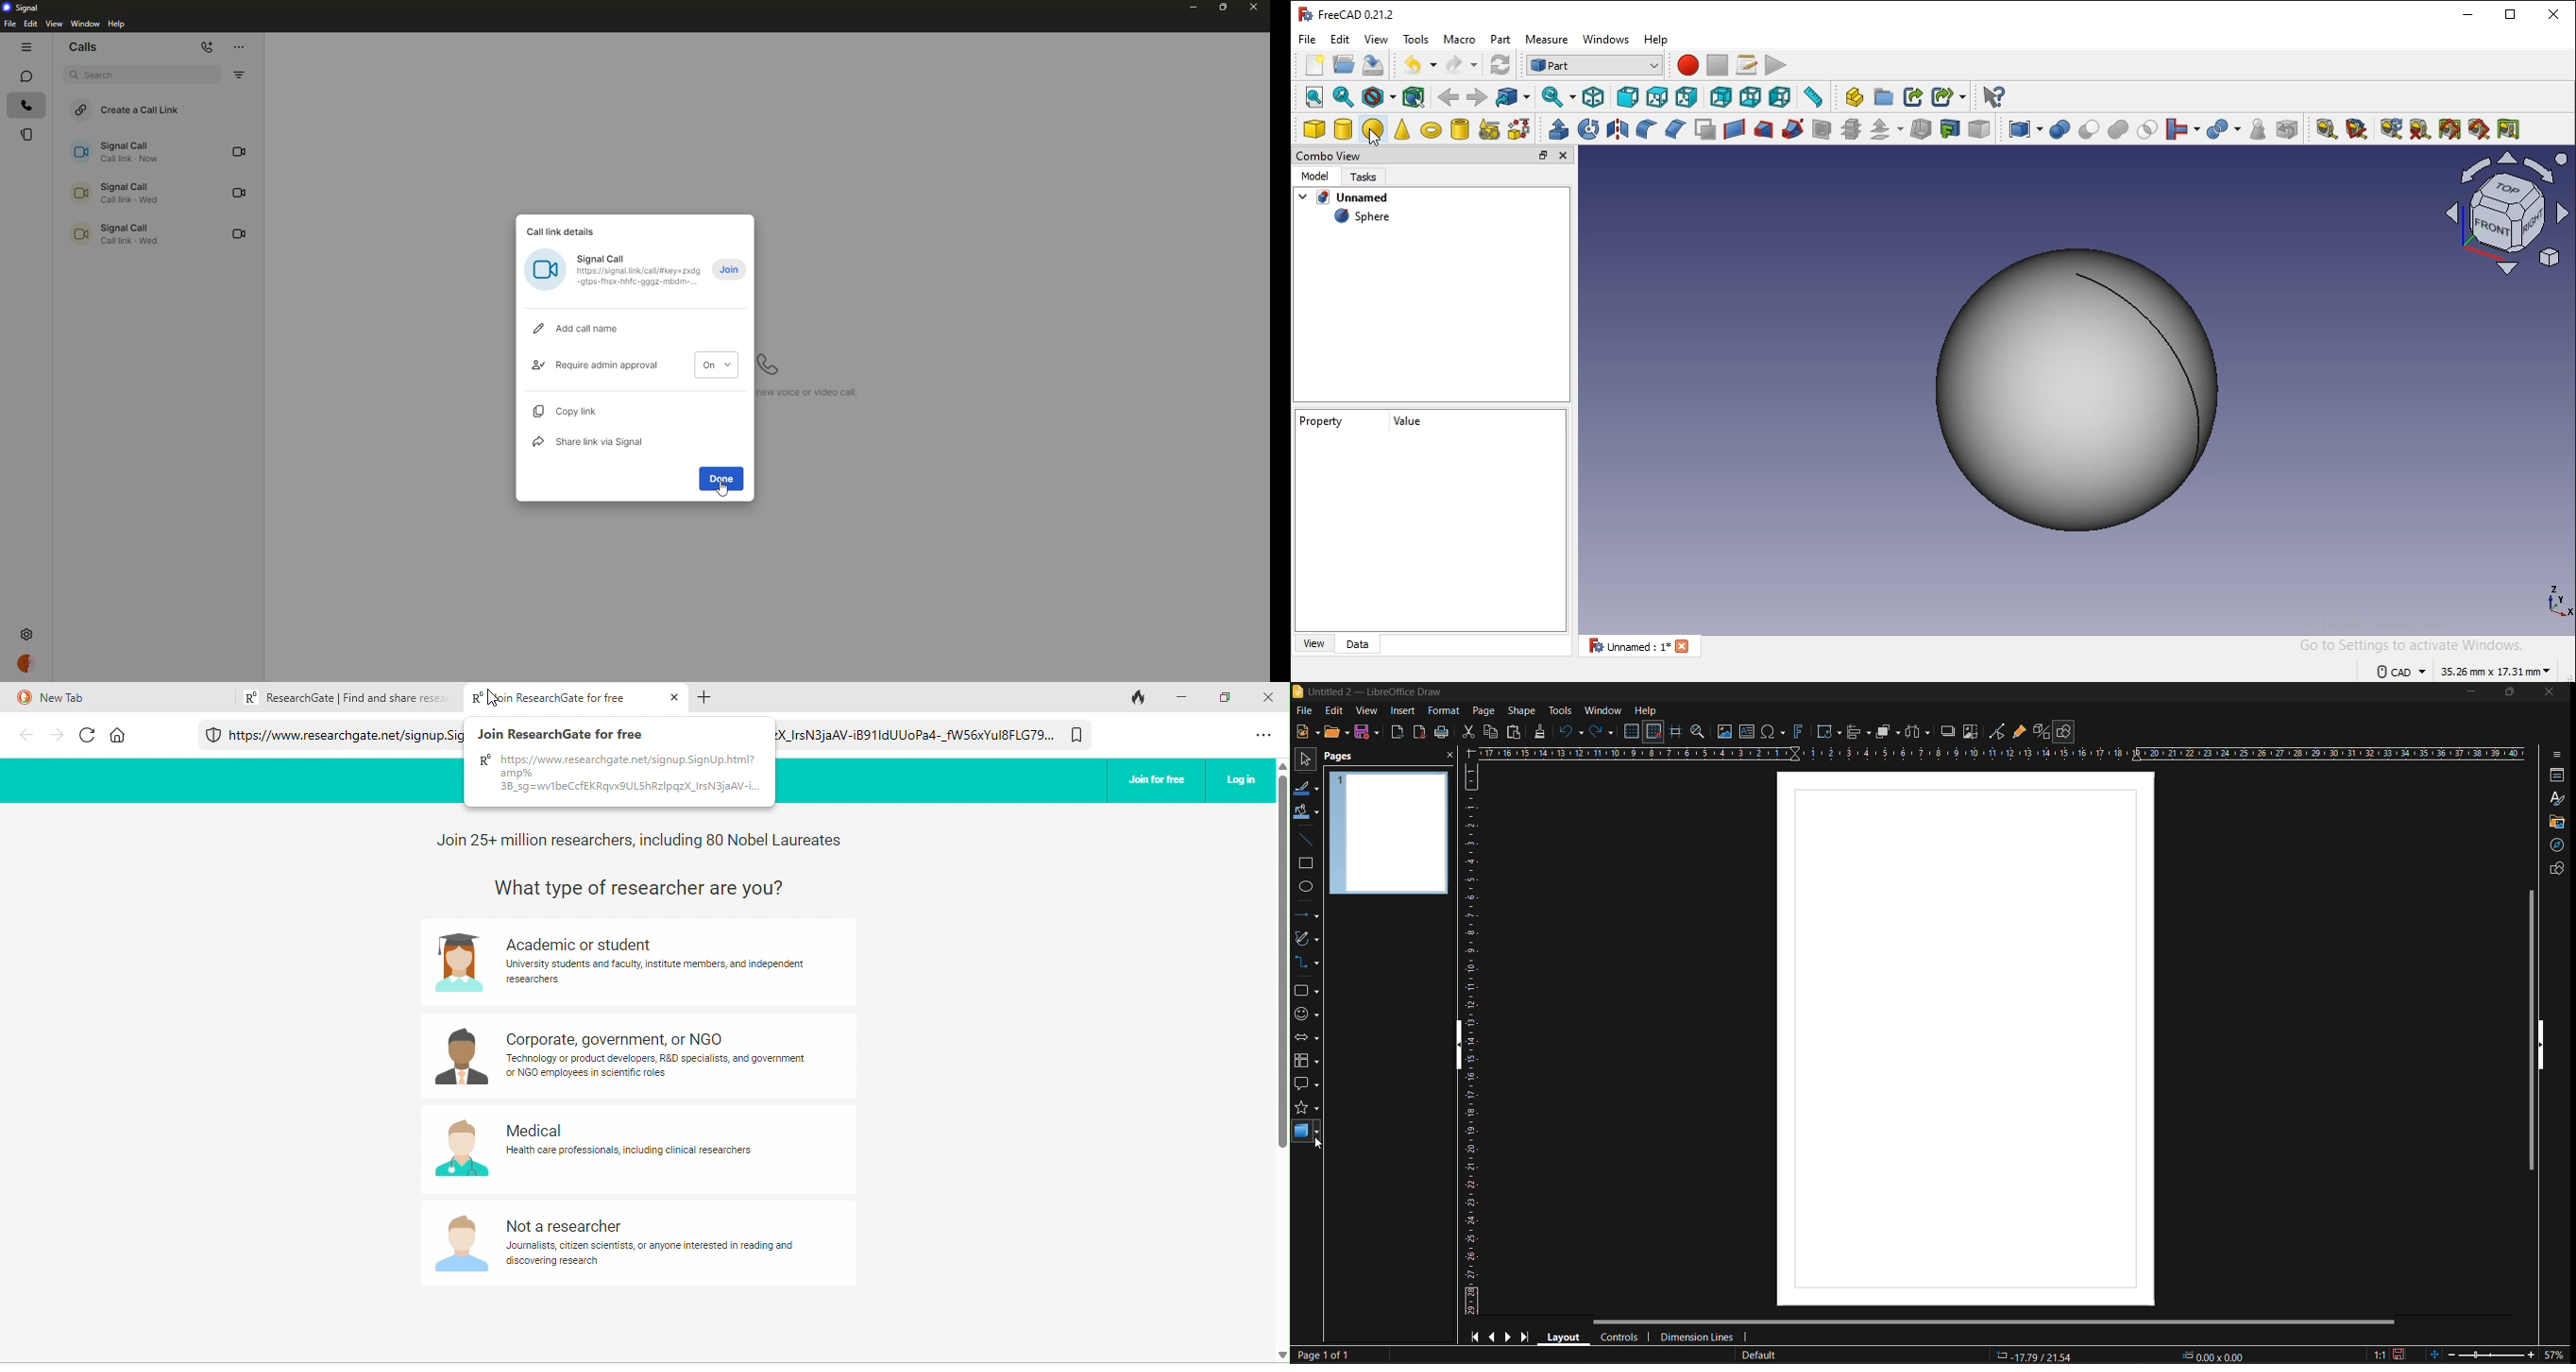  What do you see at coordinates (1701, 733) in the screenshot?
I see `zoom` at bounding box center [1701, 733].